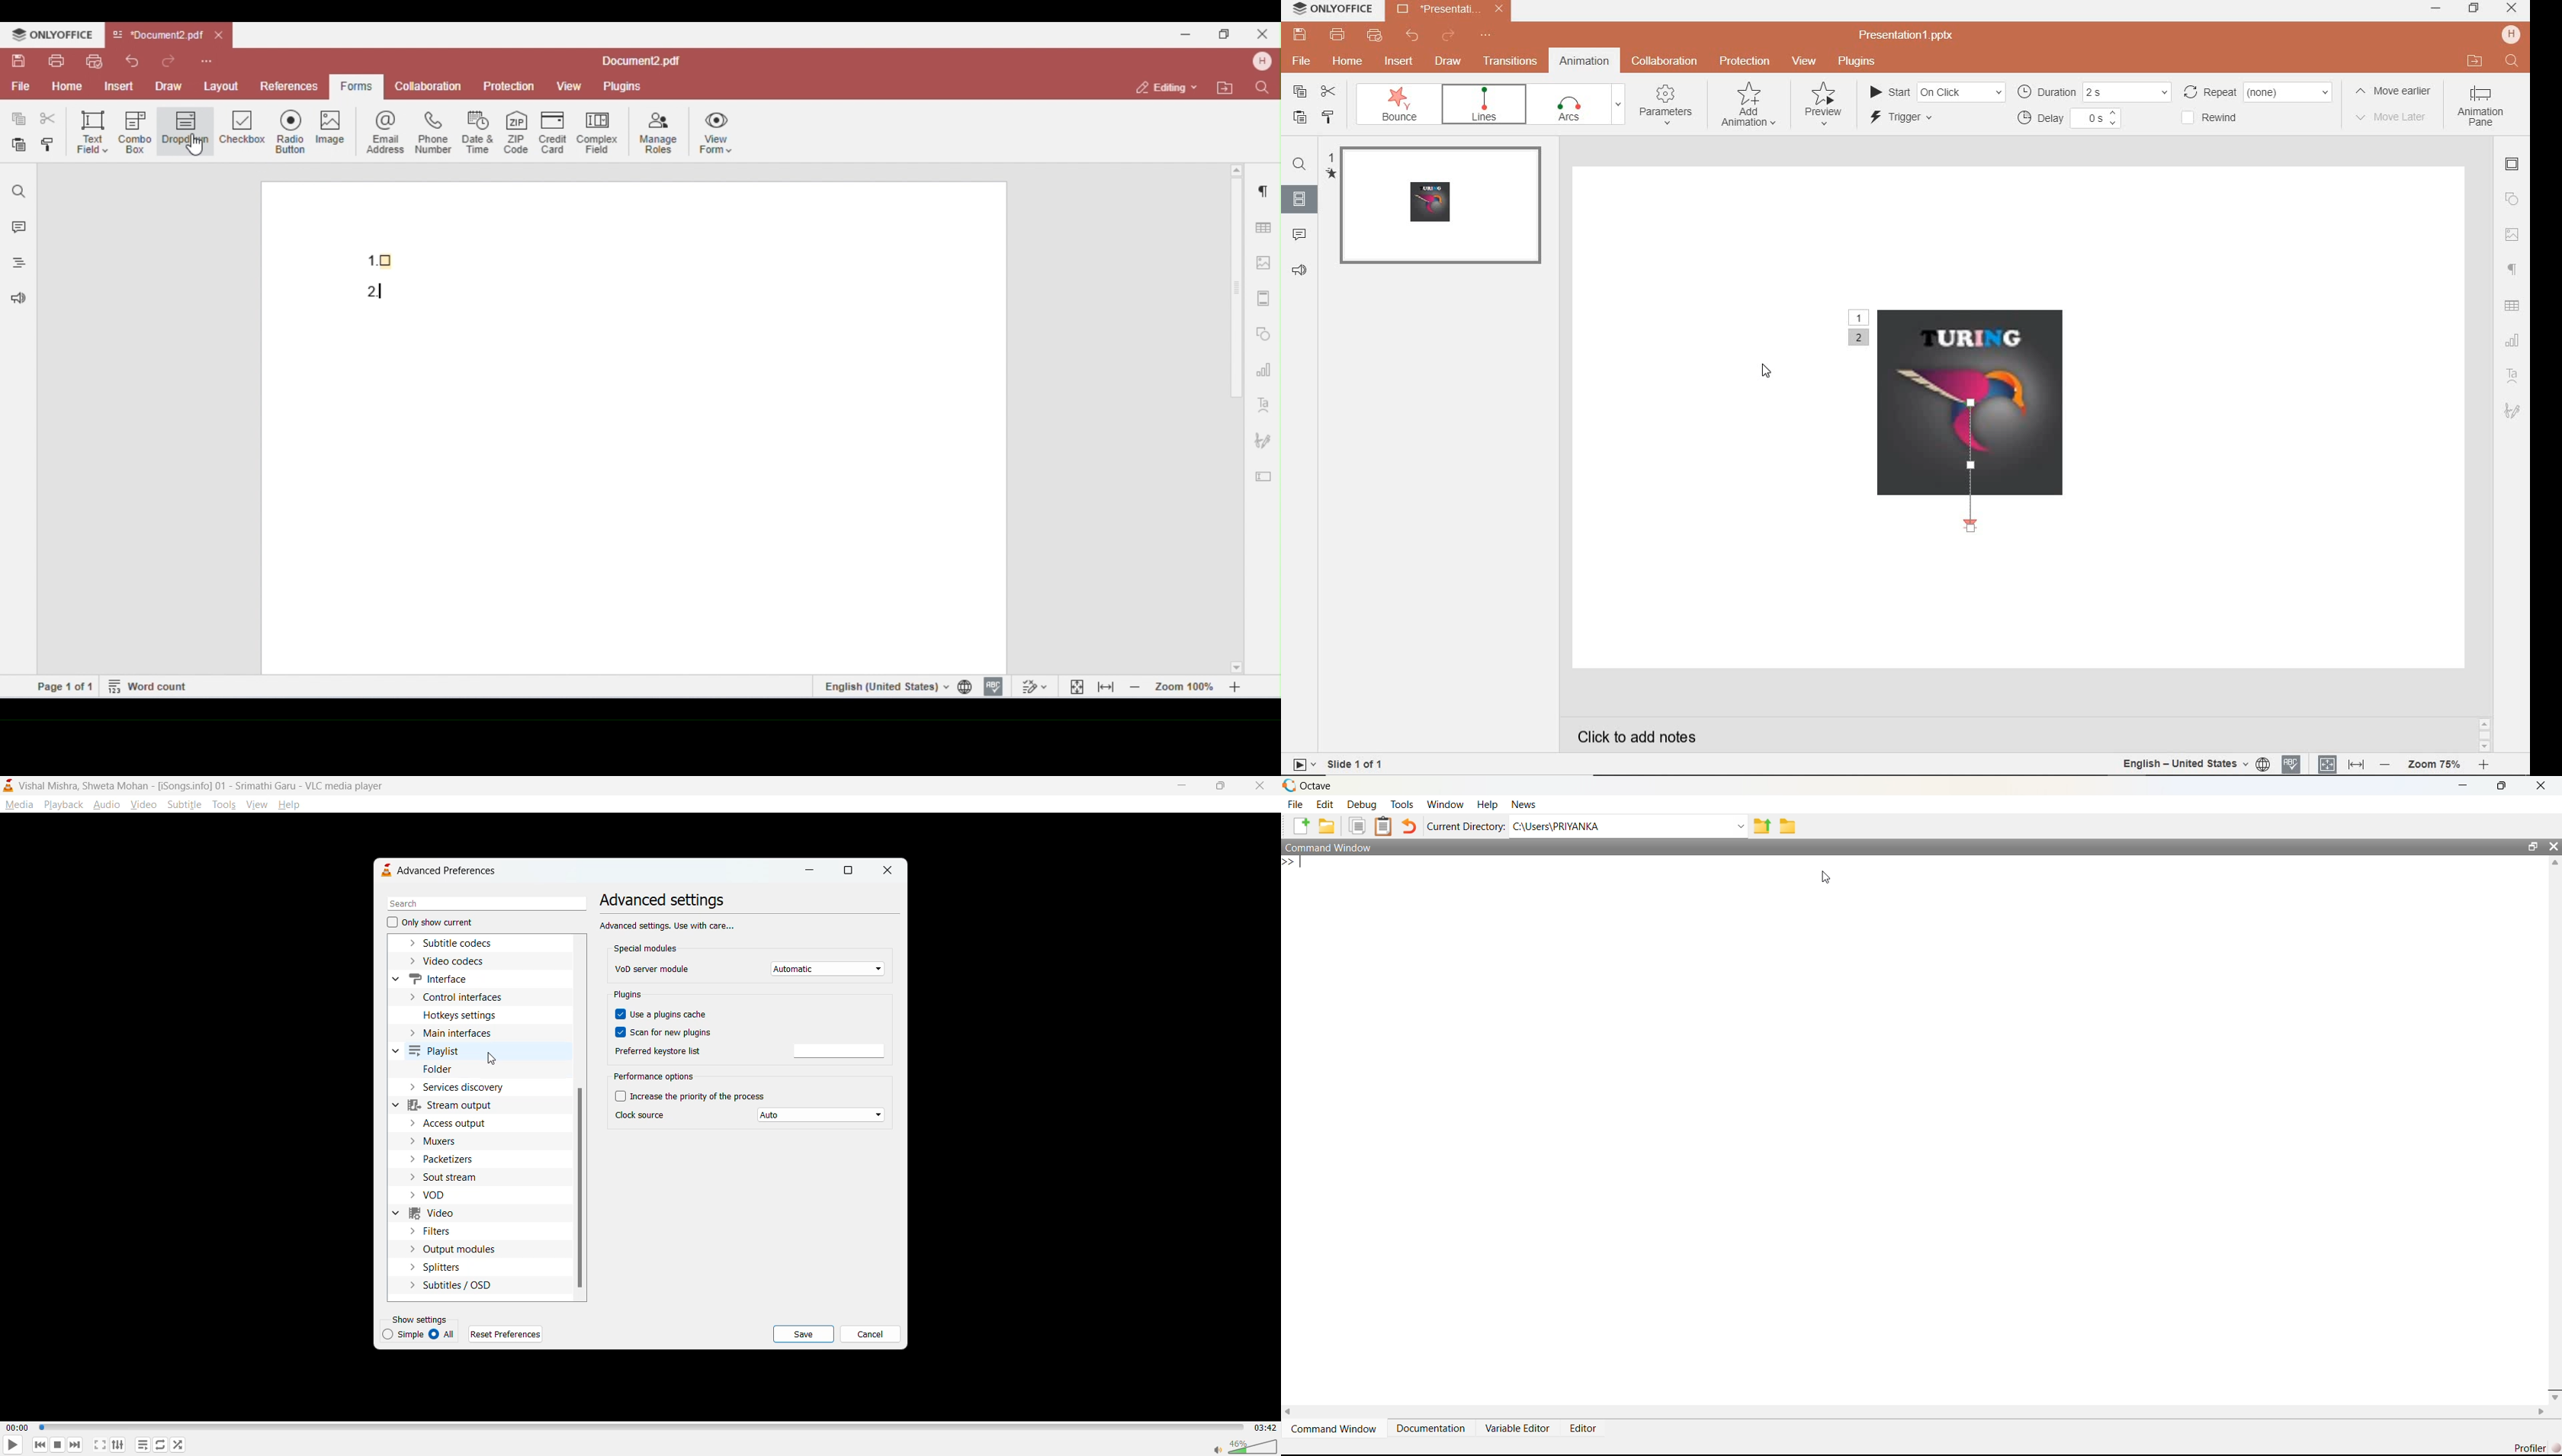  I want to click on comments, so click(1300, 236).